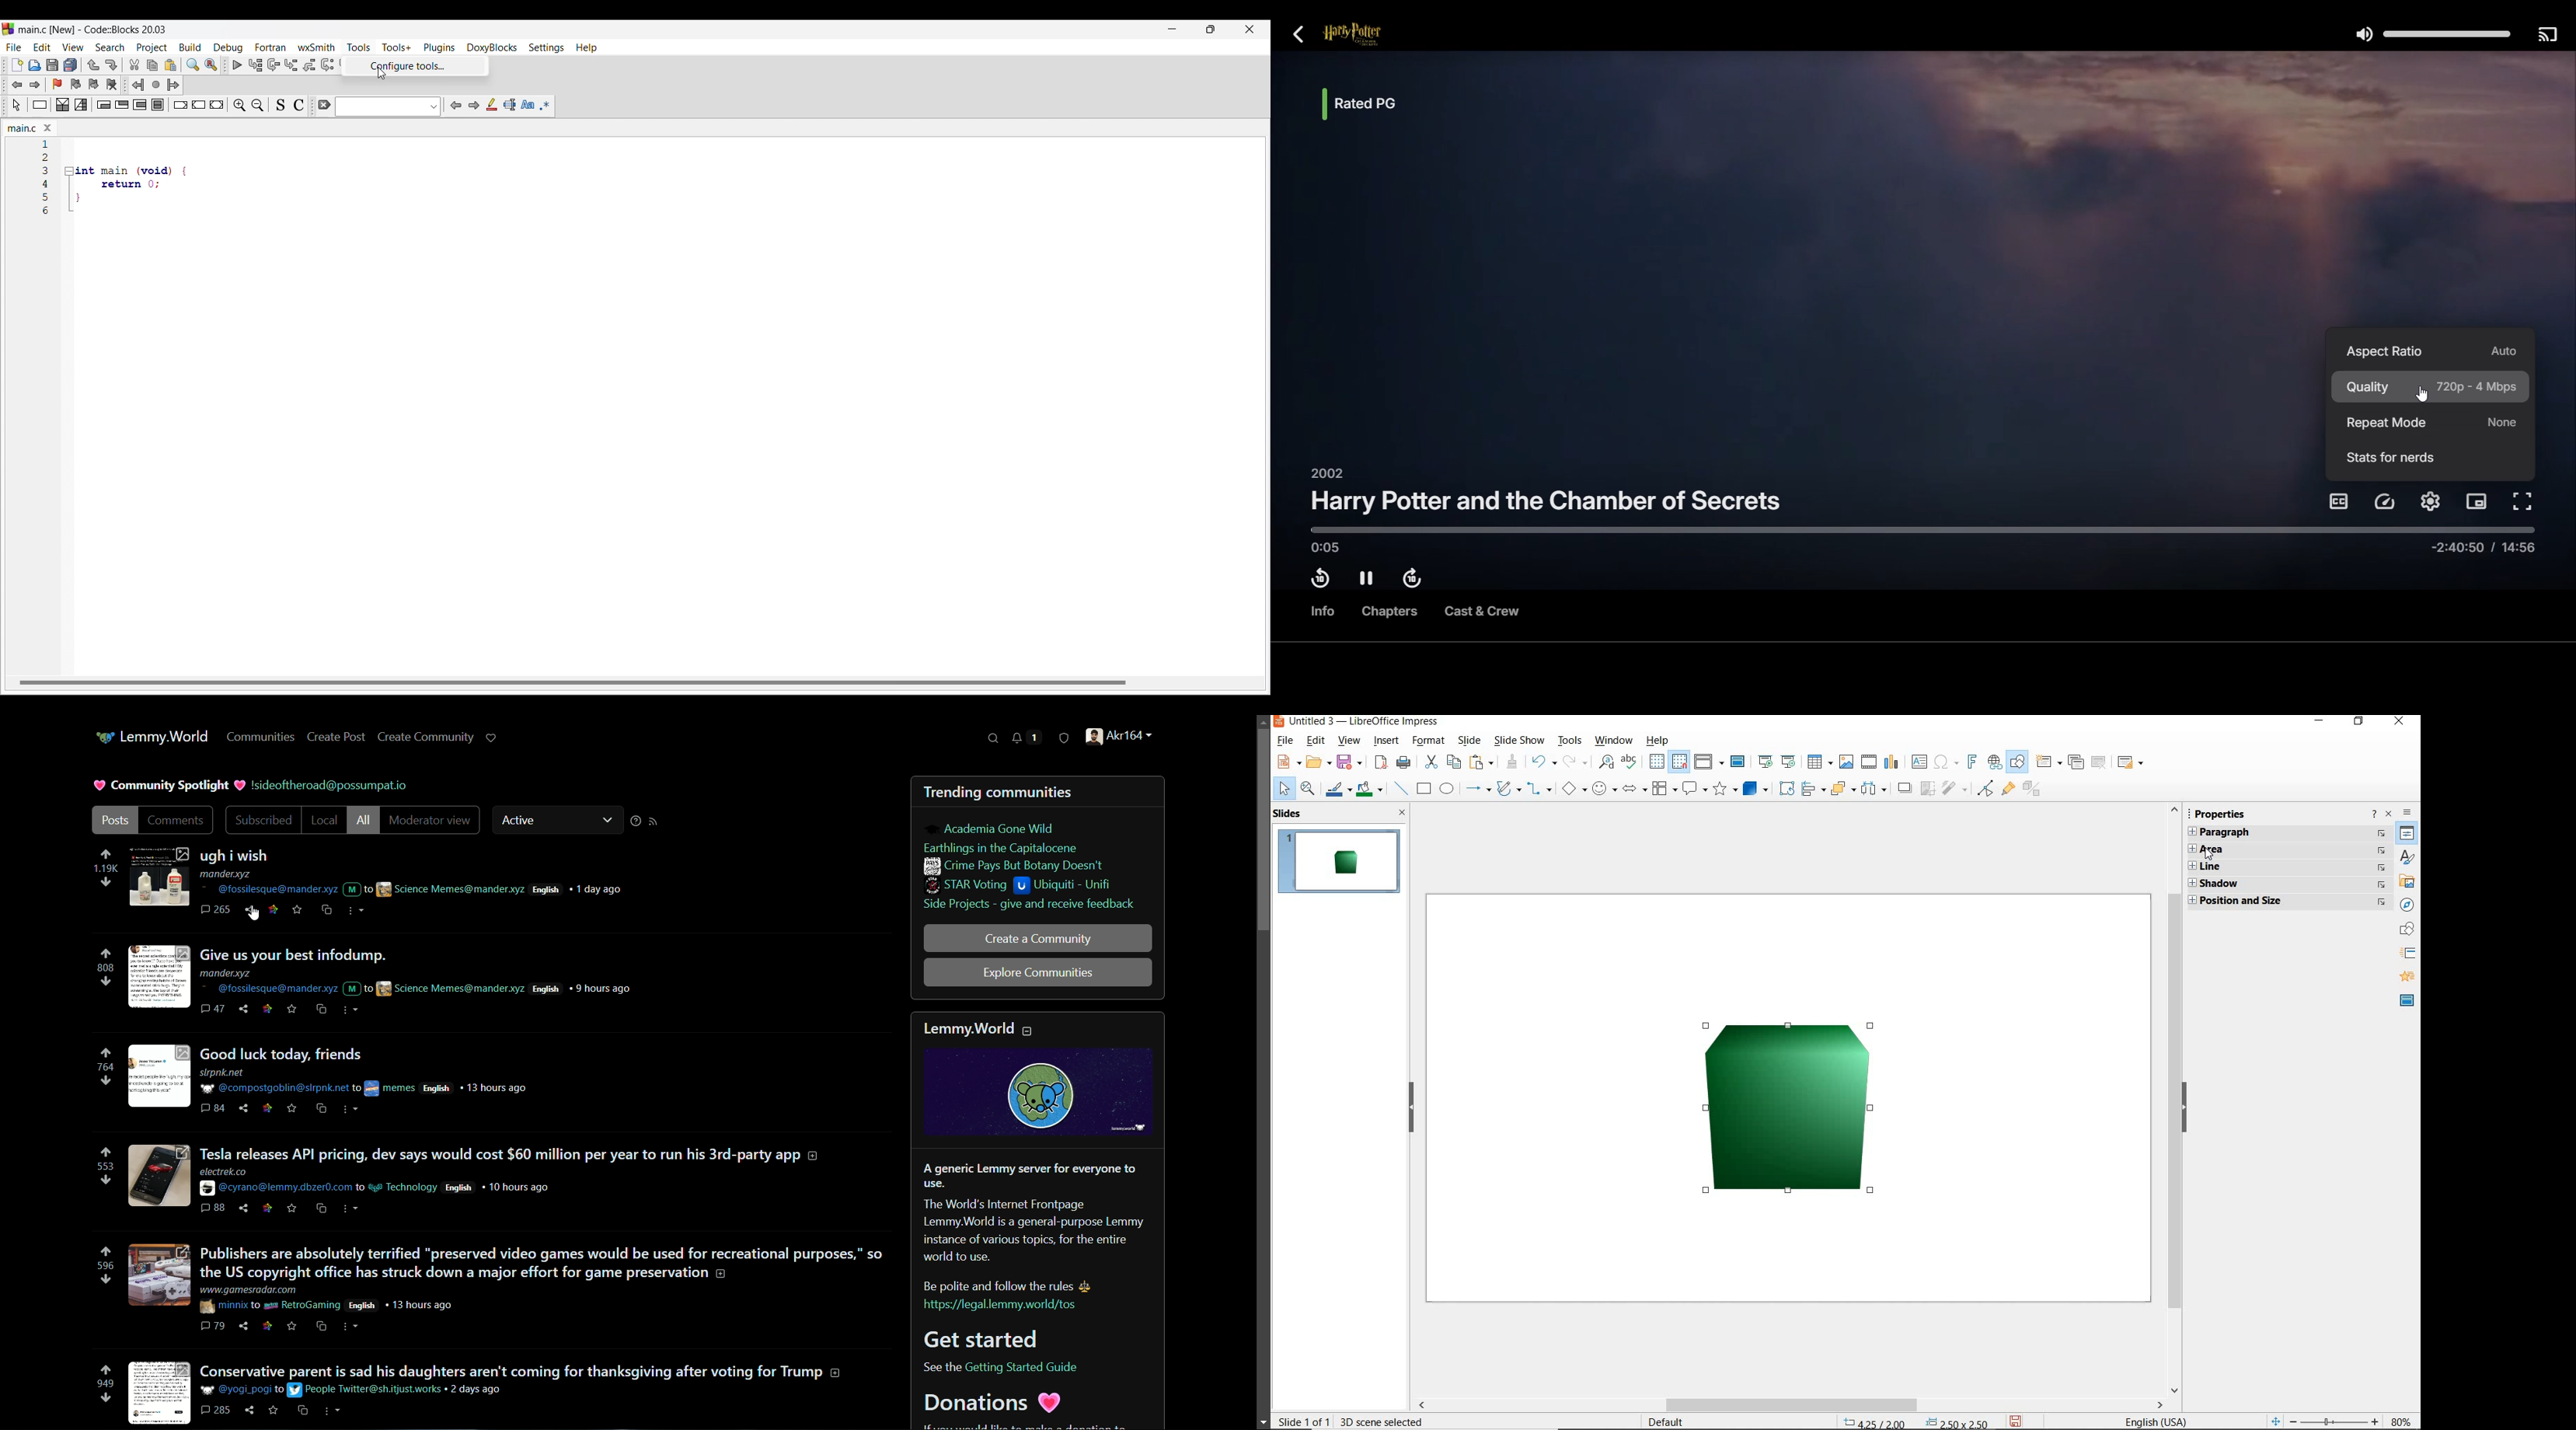 The image size is (2576, 1456). What do you see at coordinates (75, 84) in the screenshot?
I see `Previous bookmark` at bounding box center [75, 84].